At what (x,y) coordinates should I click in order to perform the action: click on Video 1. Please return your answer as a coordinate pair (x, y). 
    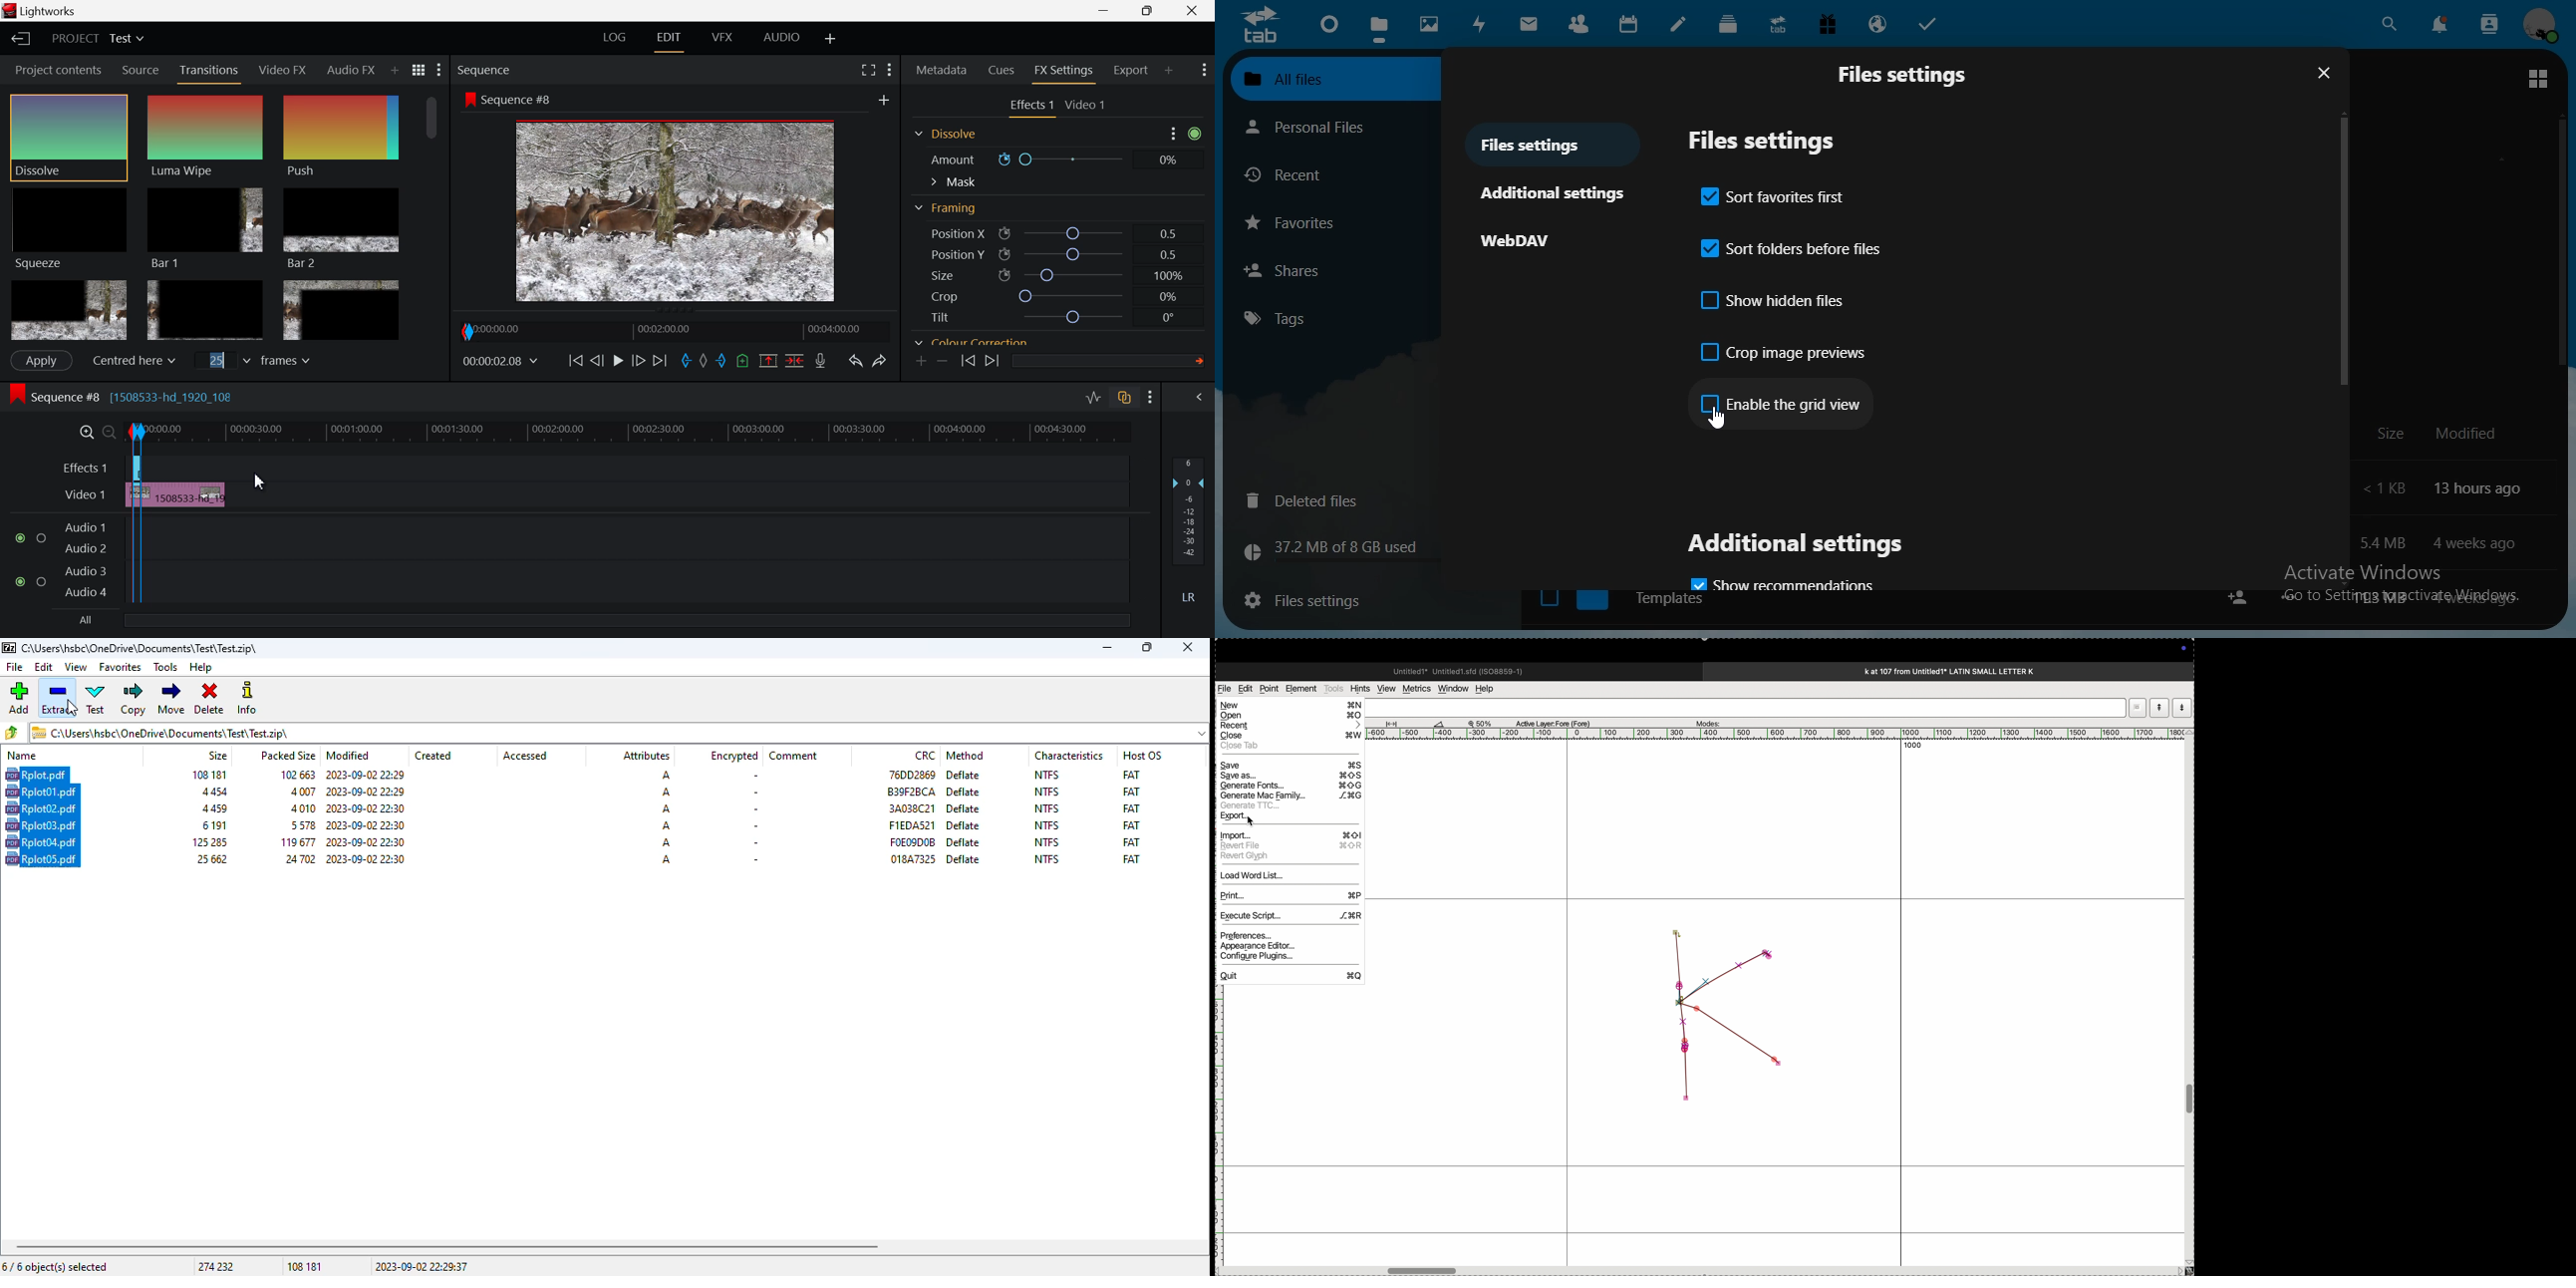
    Looking at the image, I should click on (82, 494).